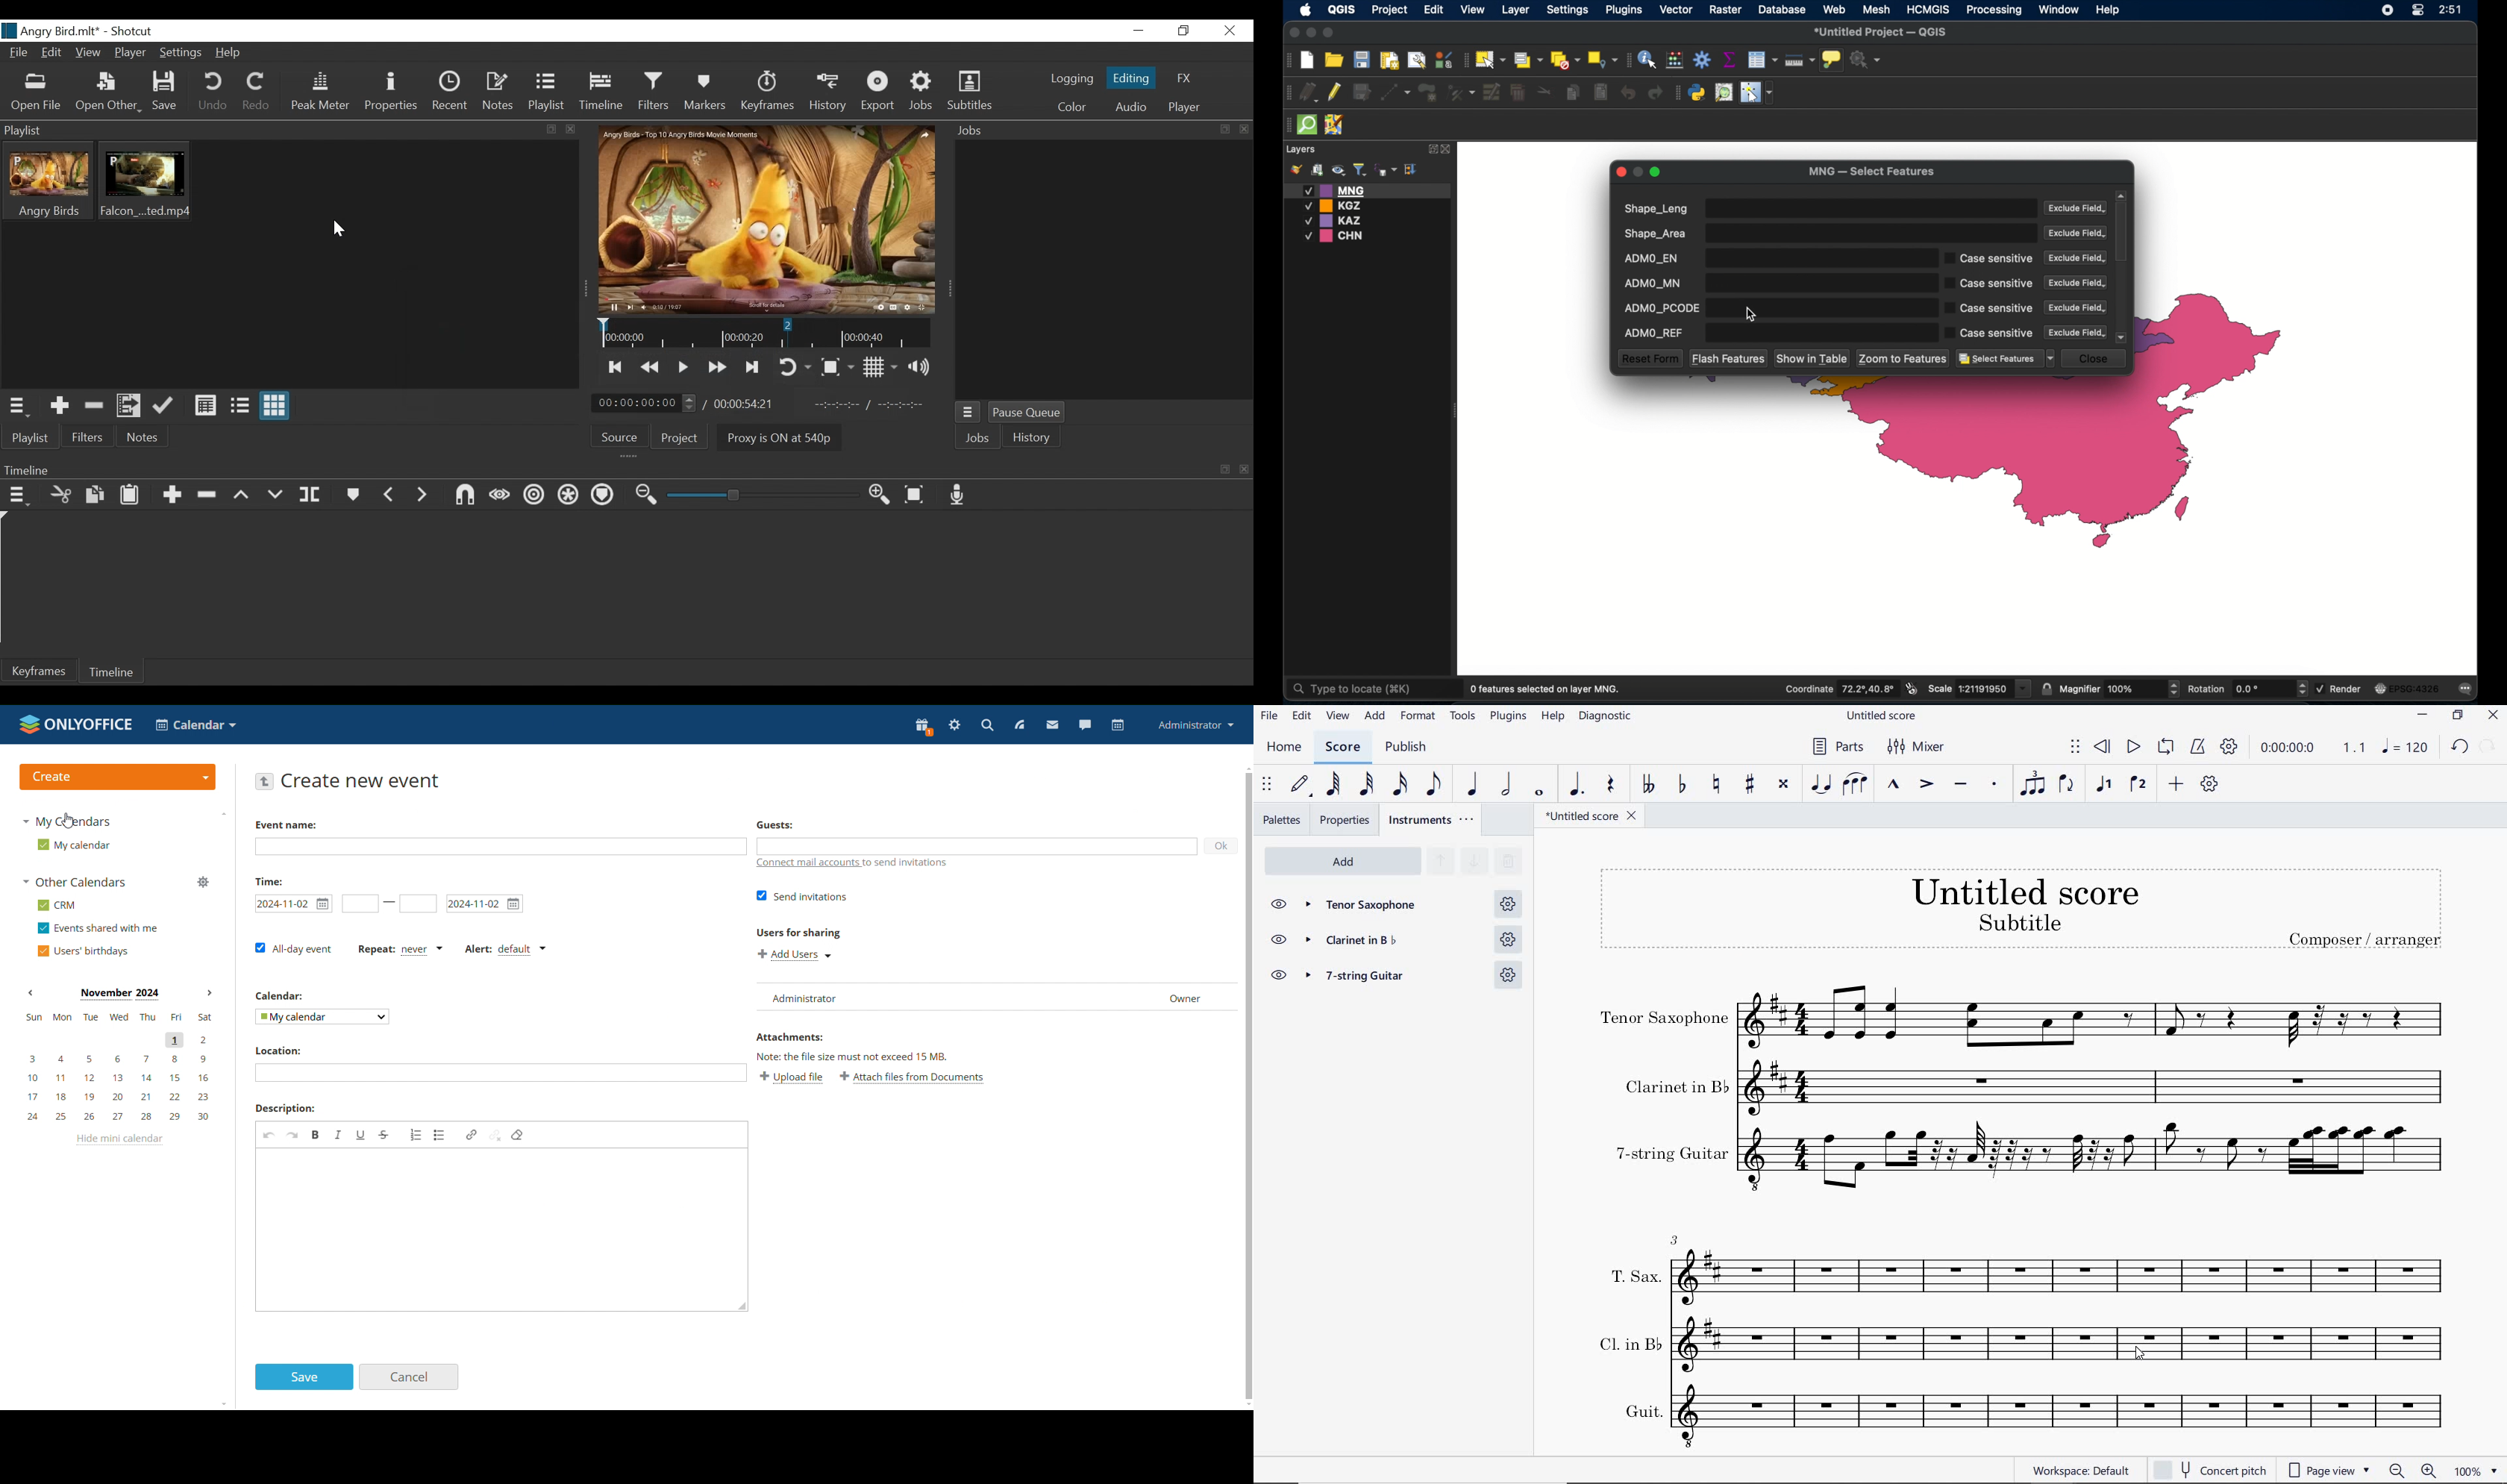 This screenshot has height=1484, width=2520. Describe the element at coordinates (2459, 748) in the screenshot. I see `UNDO` at that location.